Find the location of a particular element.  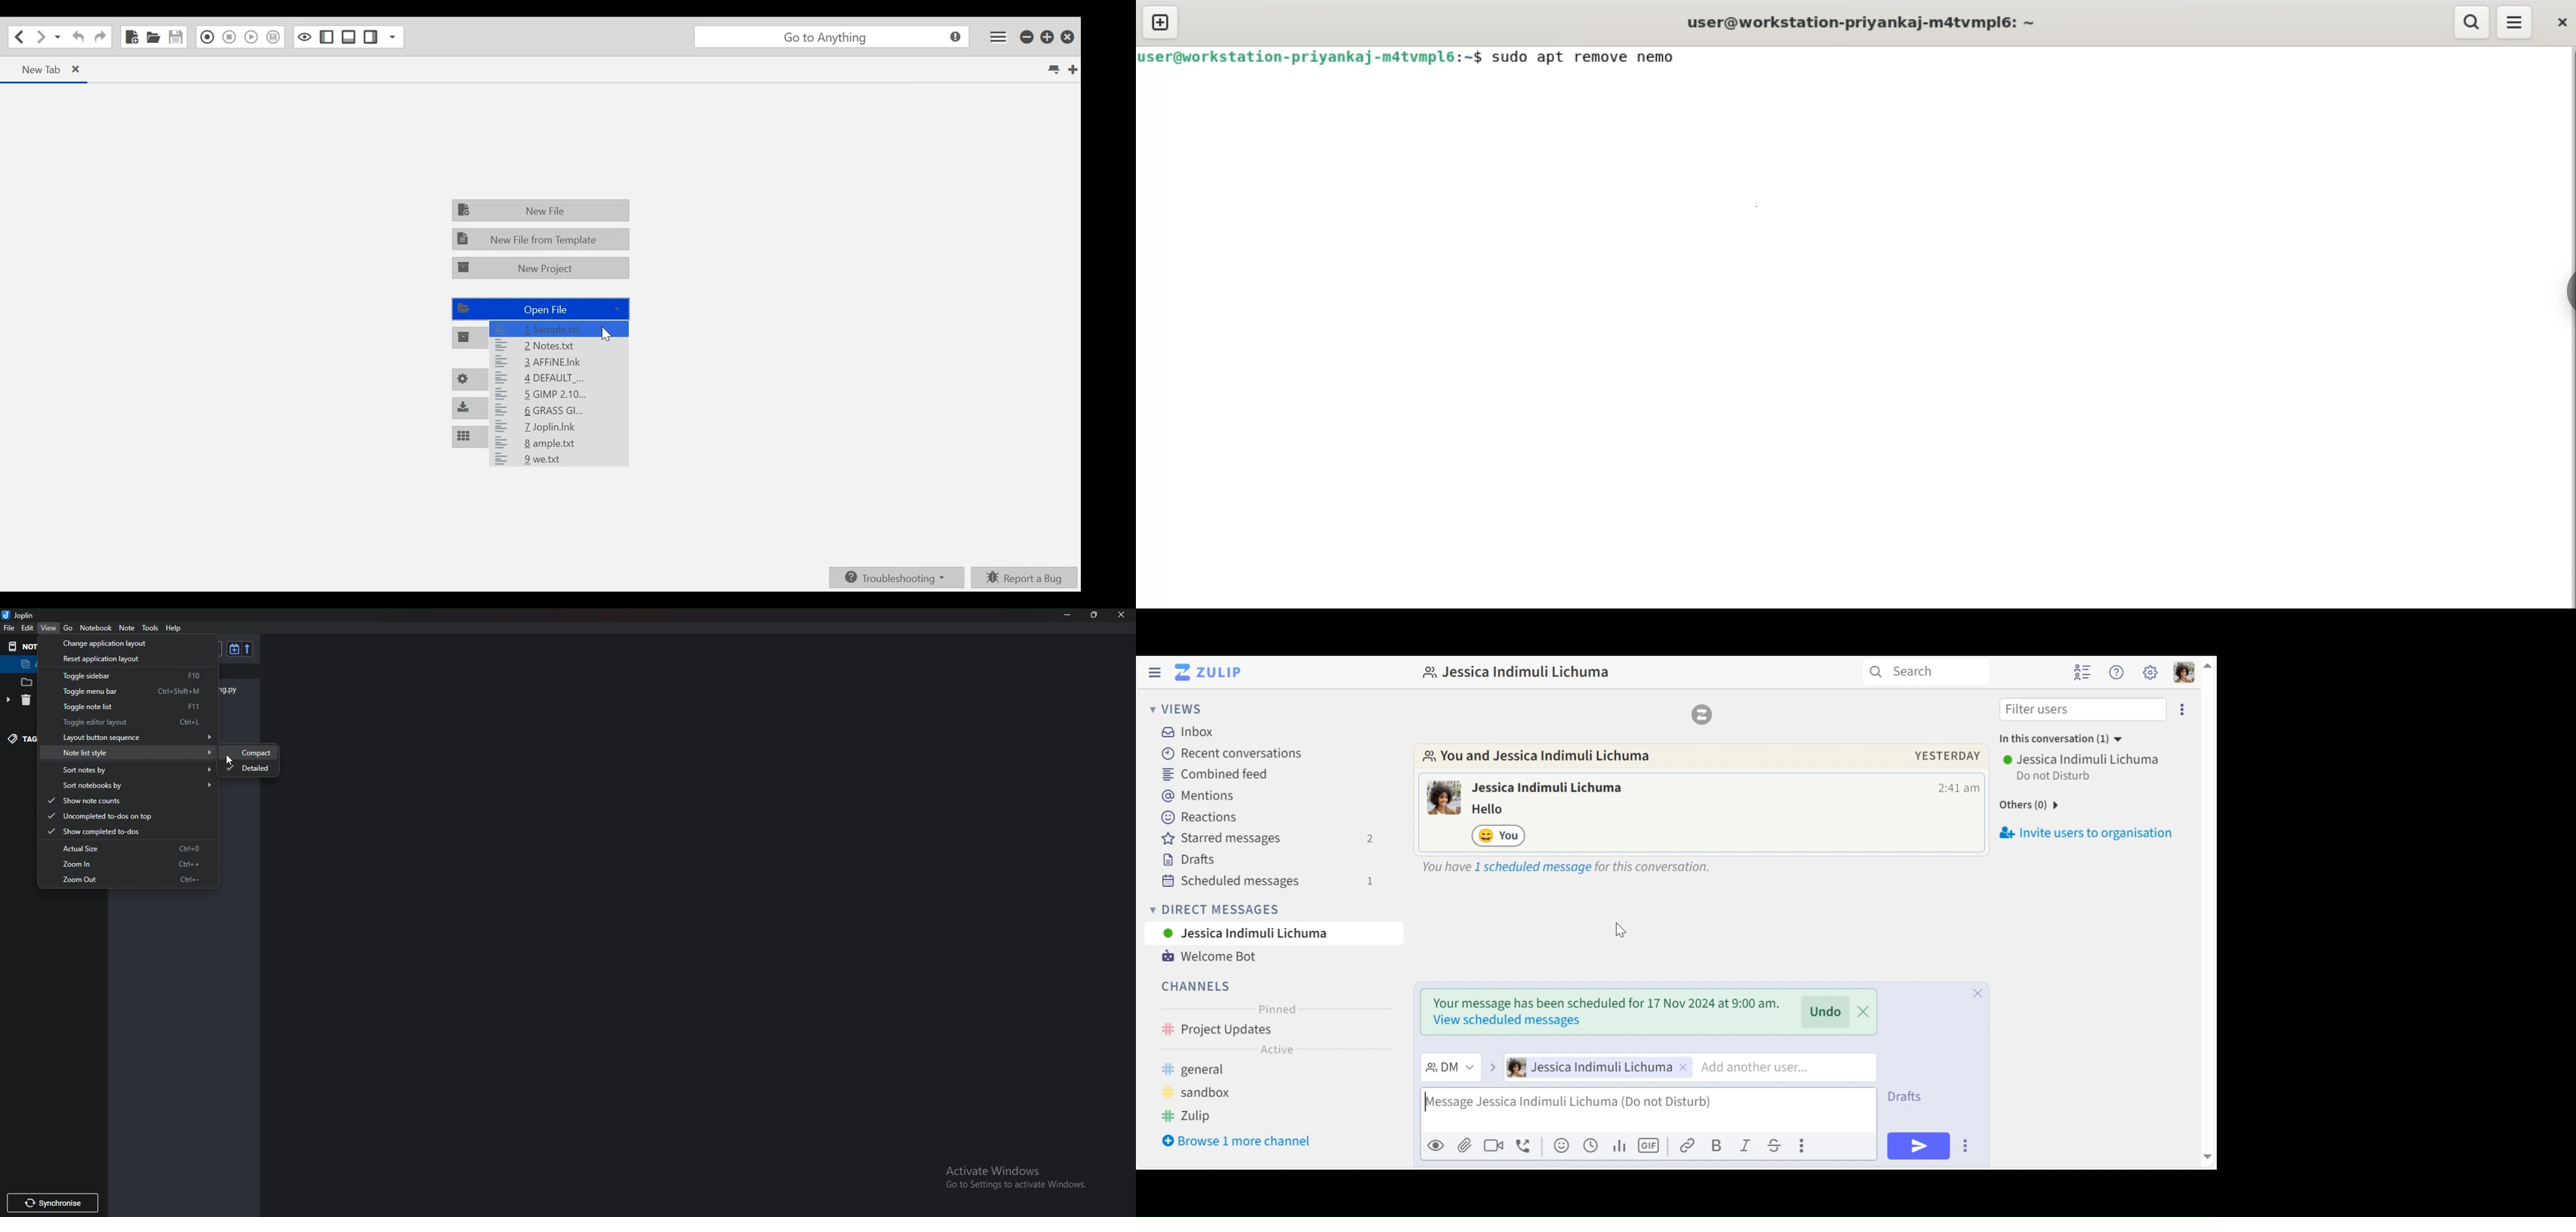

Sort notebooks by is located at coordinates (130, 785).